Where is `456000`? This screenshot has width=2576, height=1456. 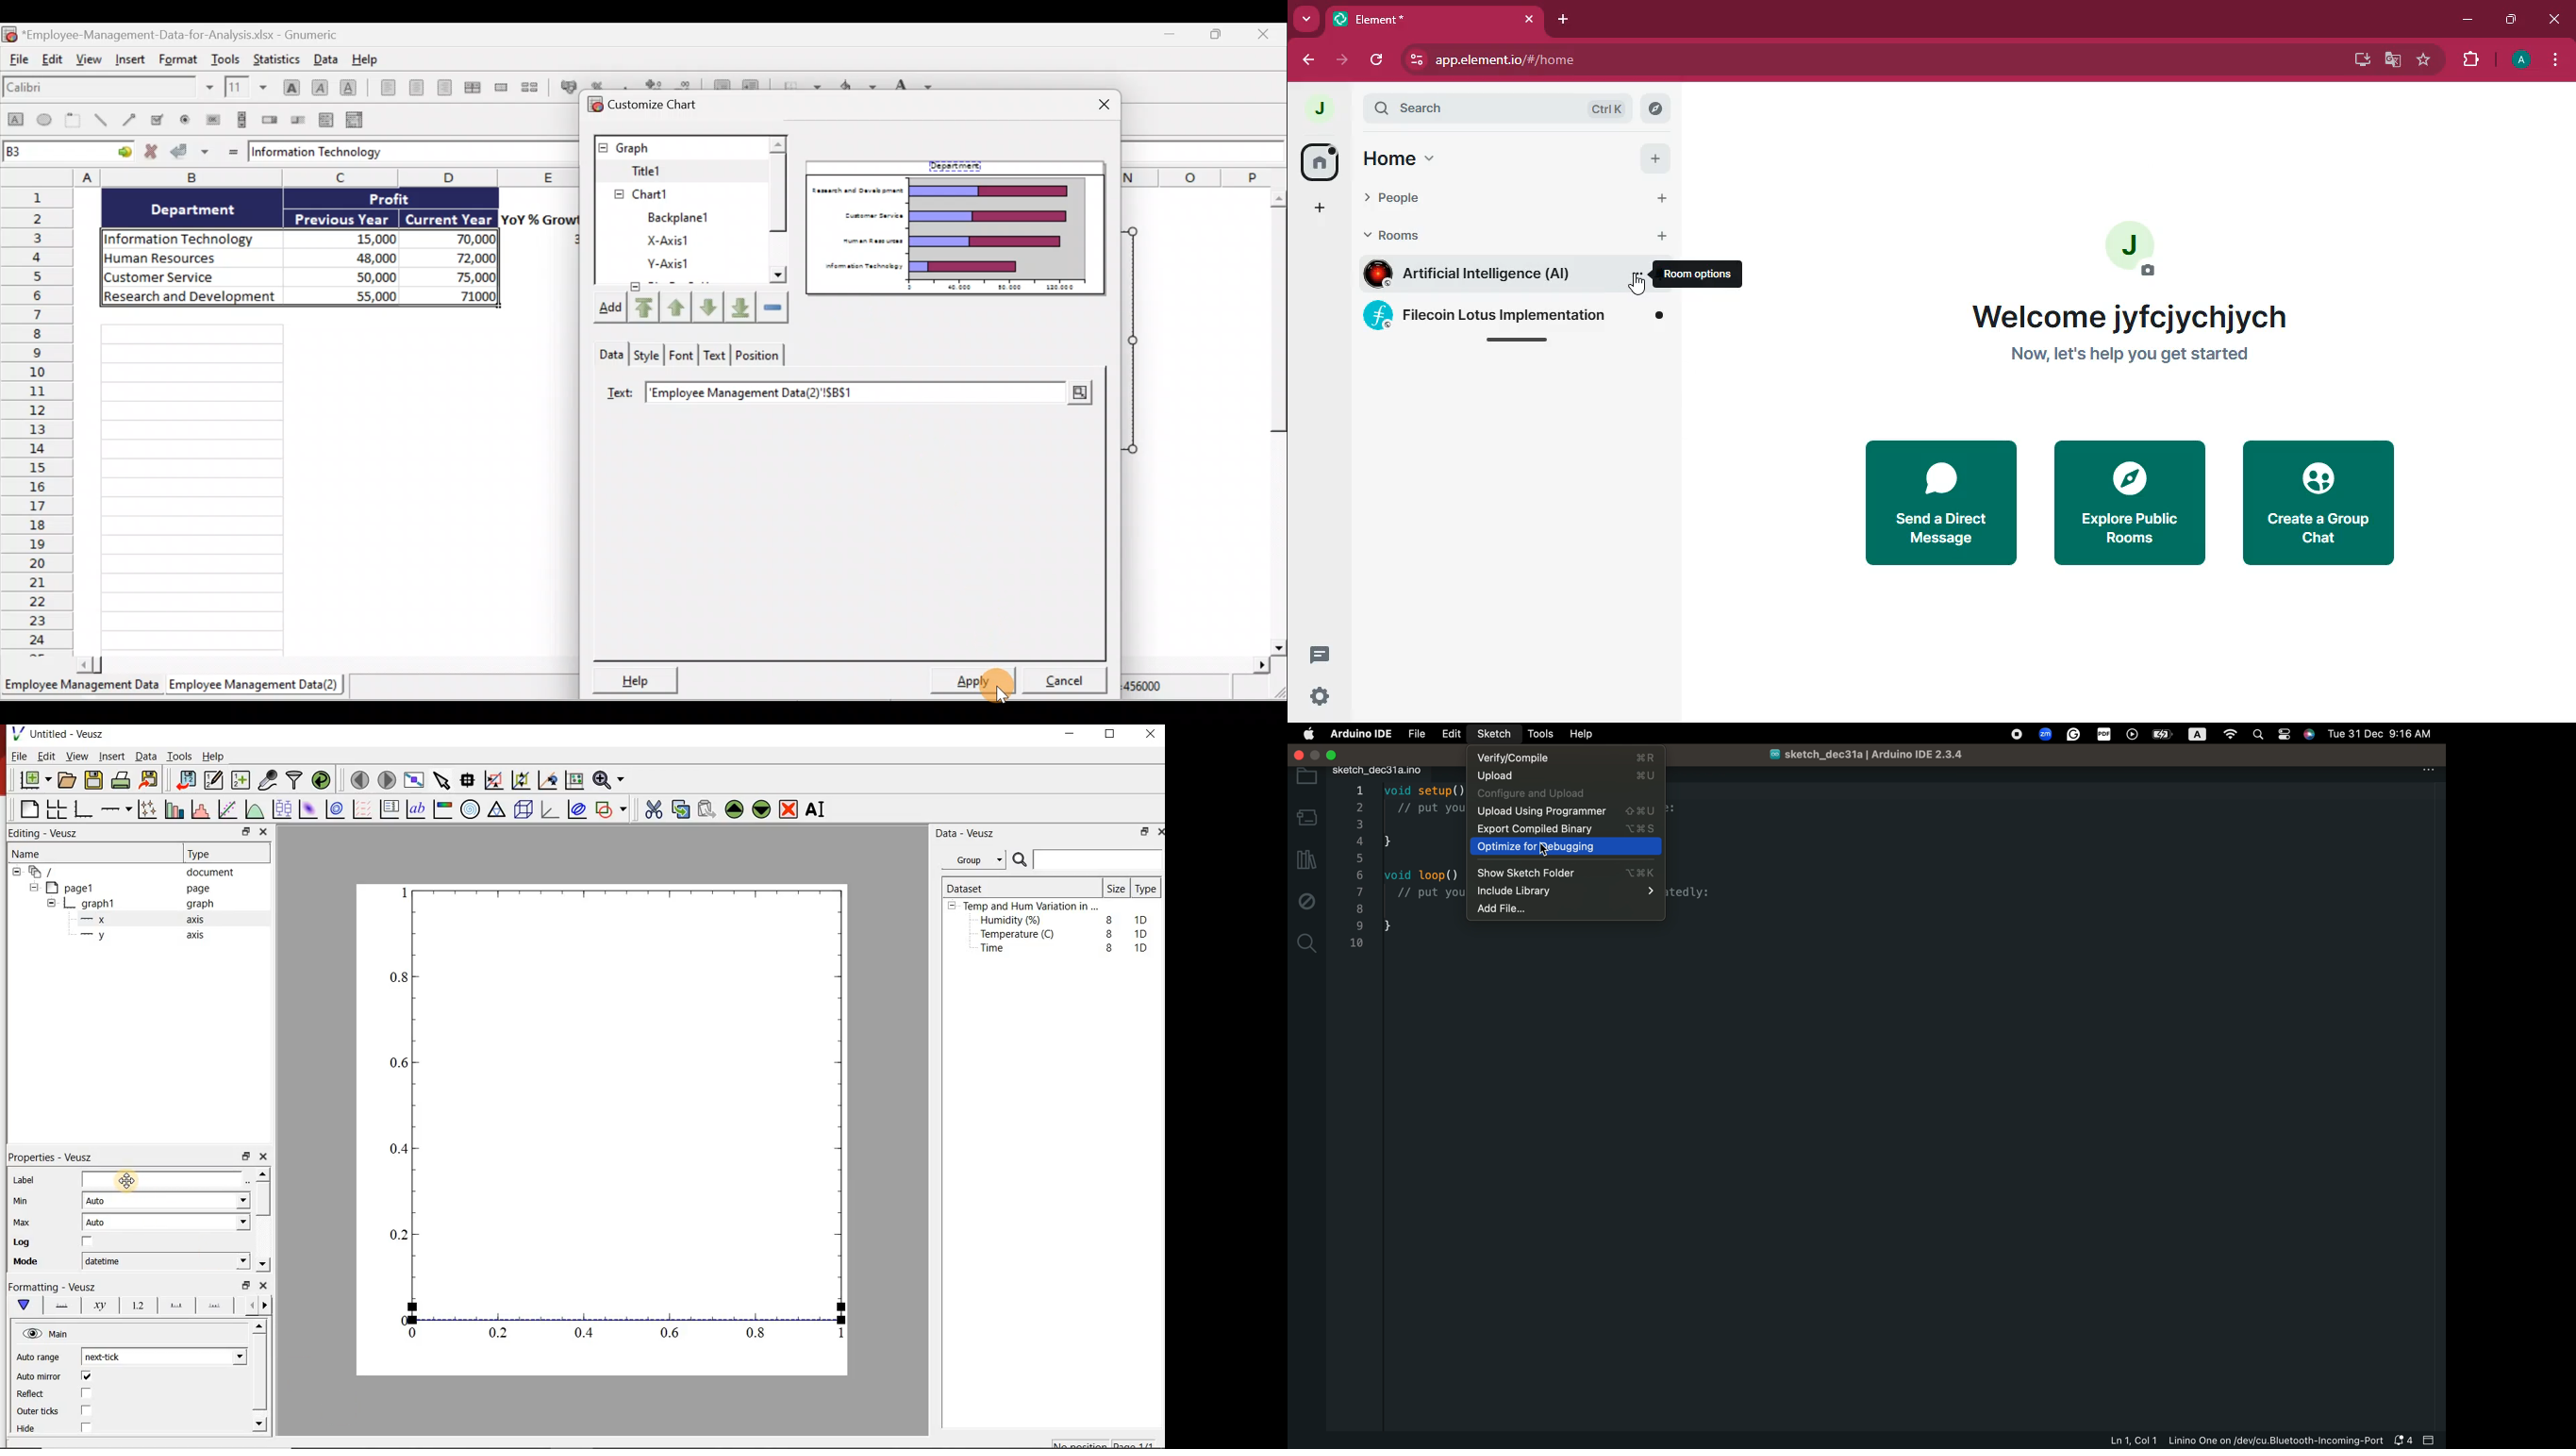 456000 is located at coordinates (1162, 690).